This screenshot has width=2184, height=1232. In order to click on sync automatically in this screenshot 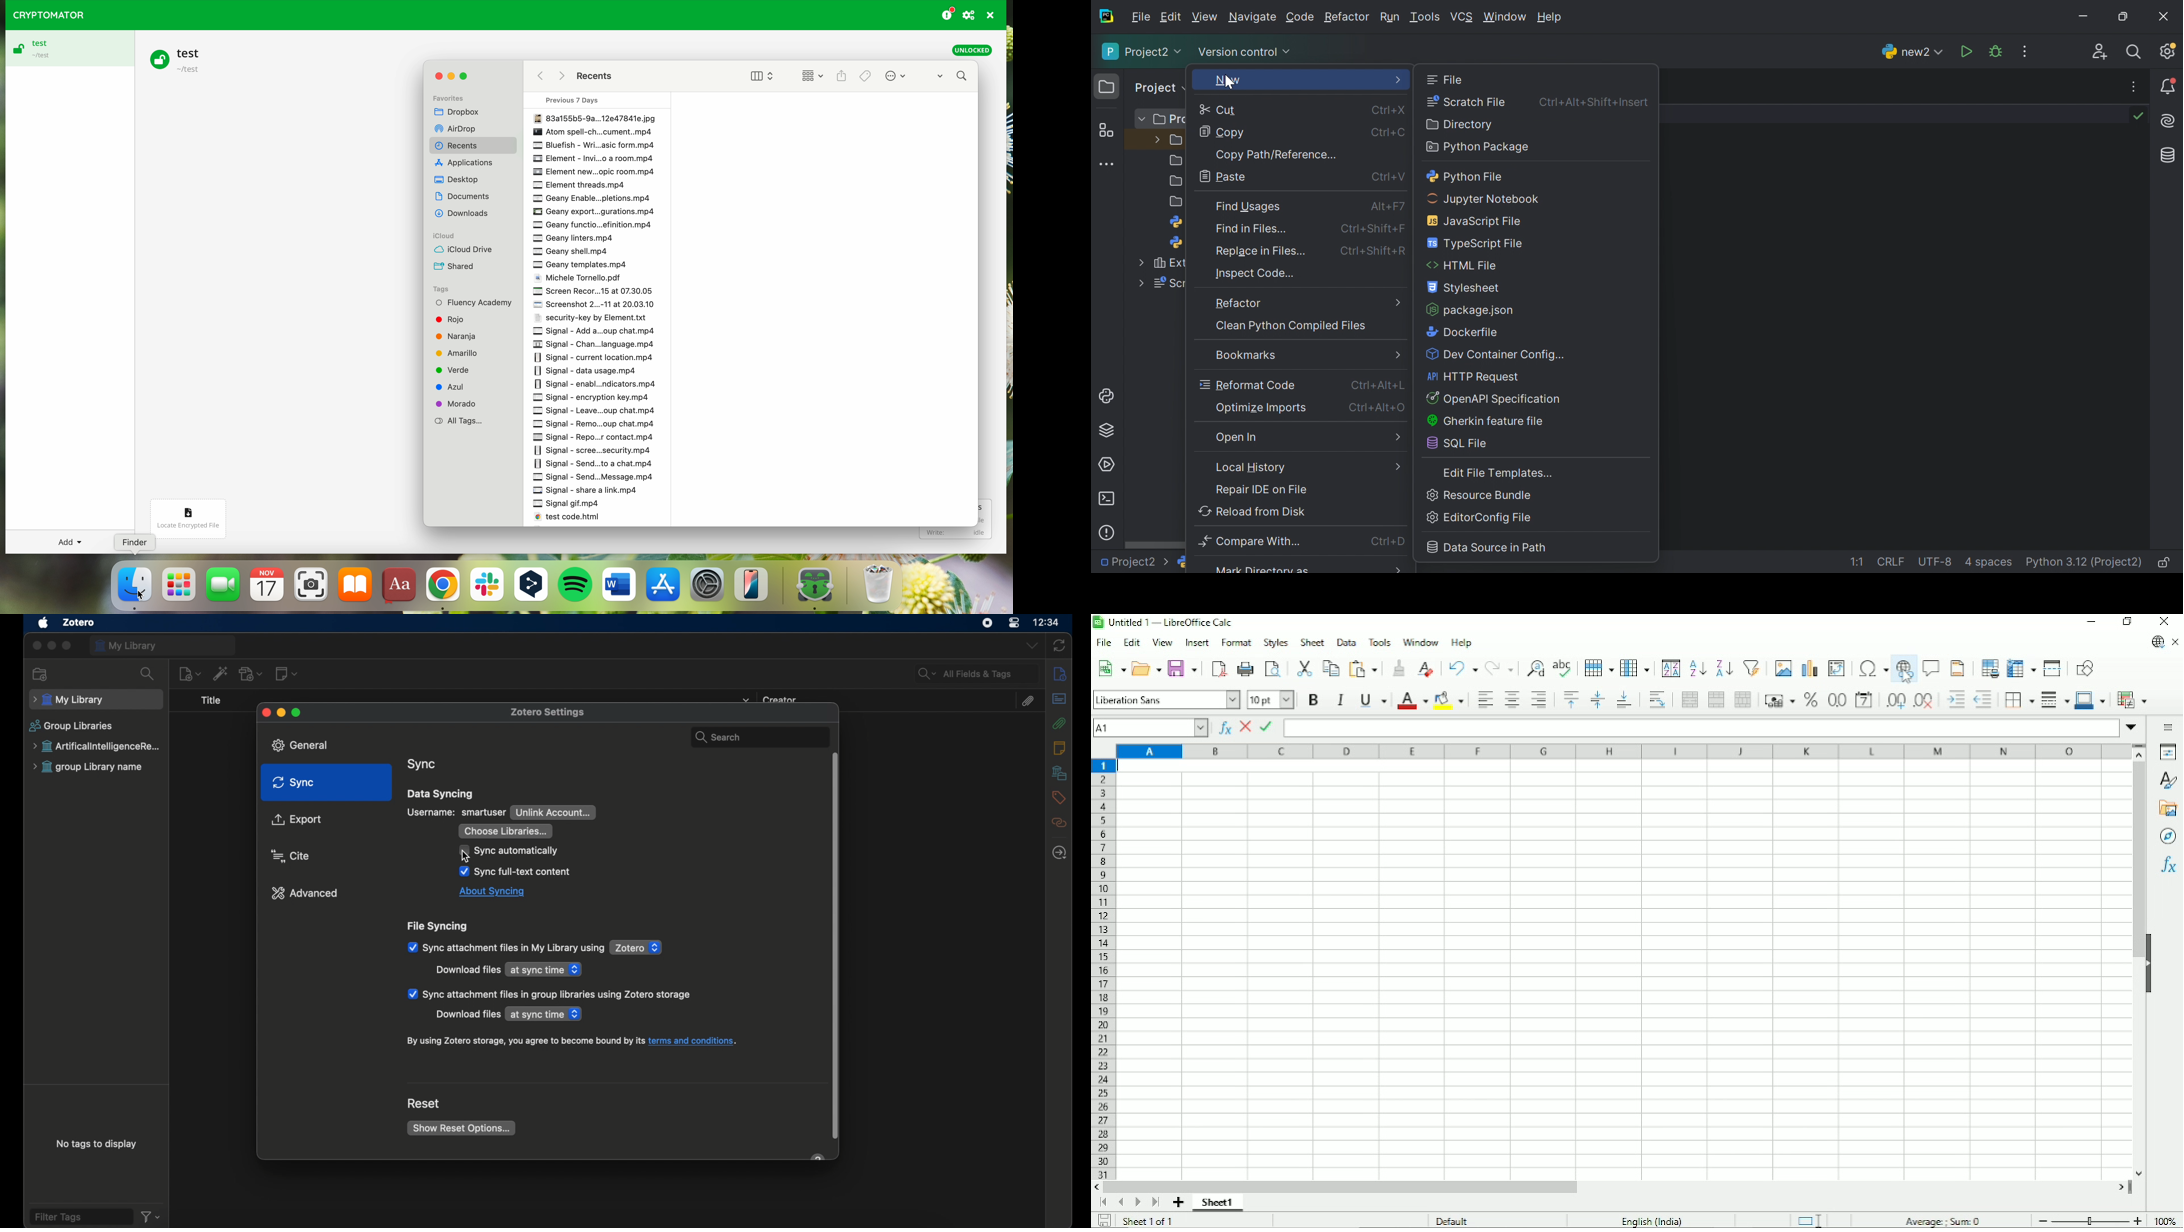, I will do `click(510, 851)`.